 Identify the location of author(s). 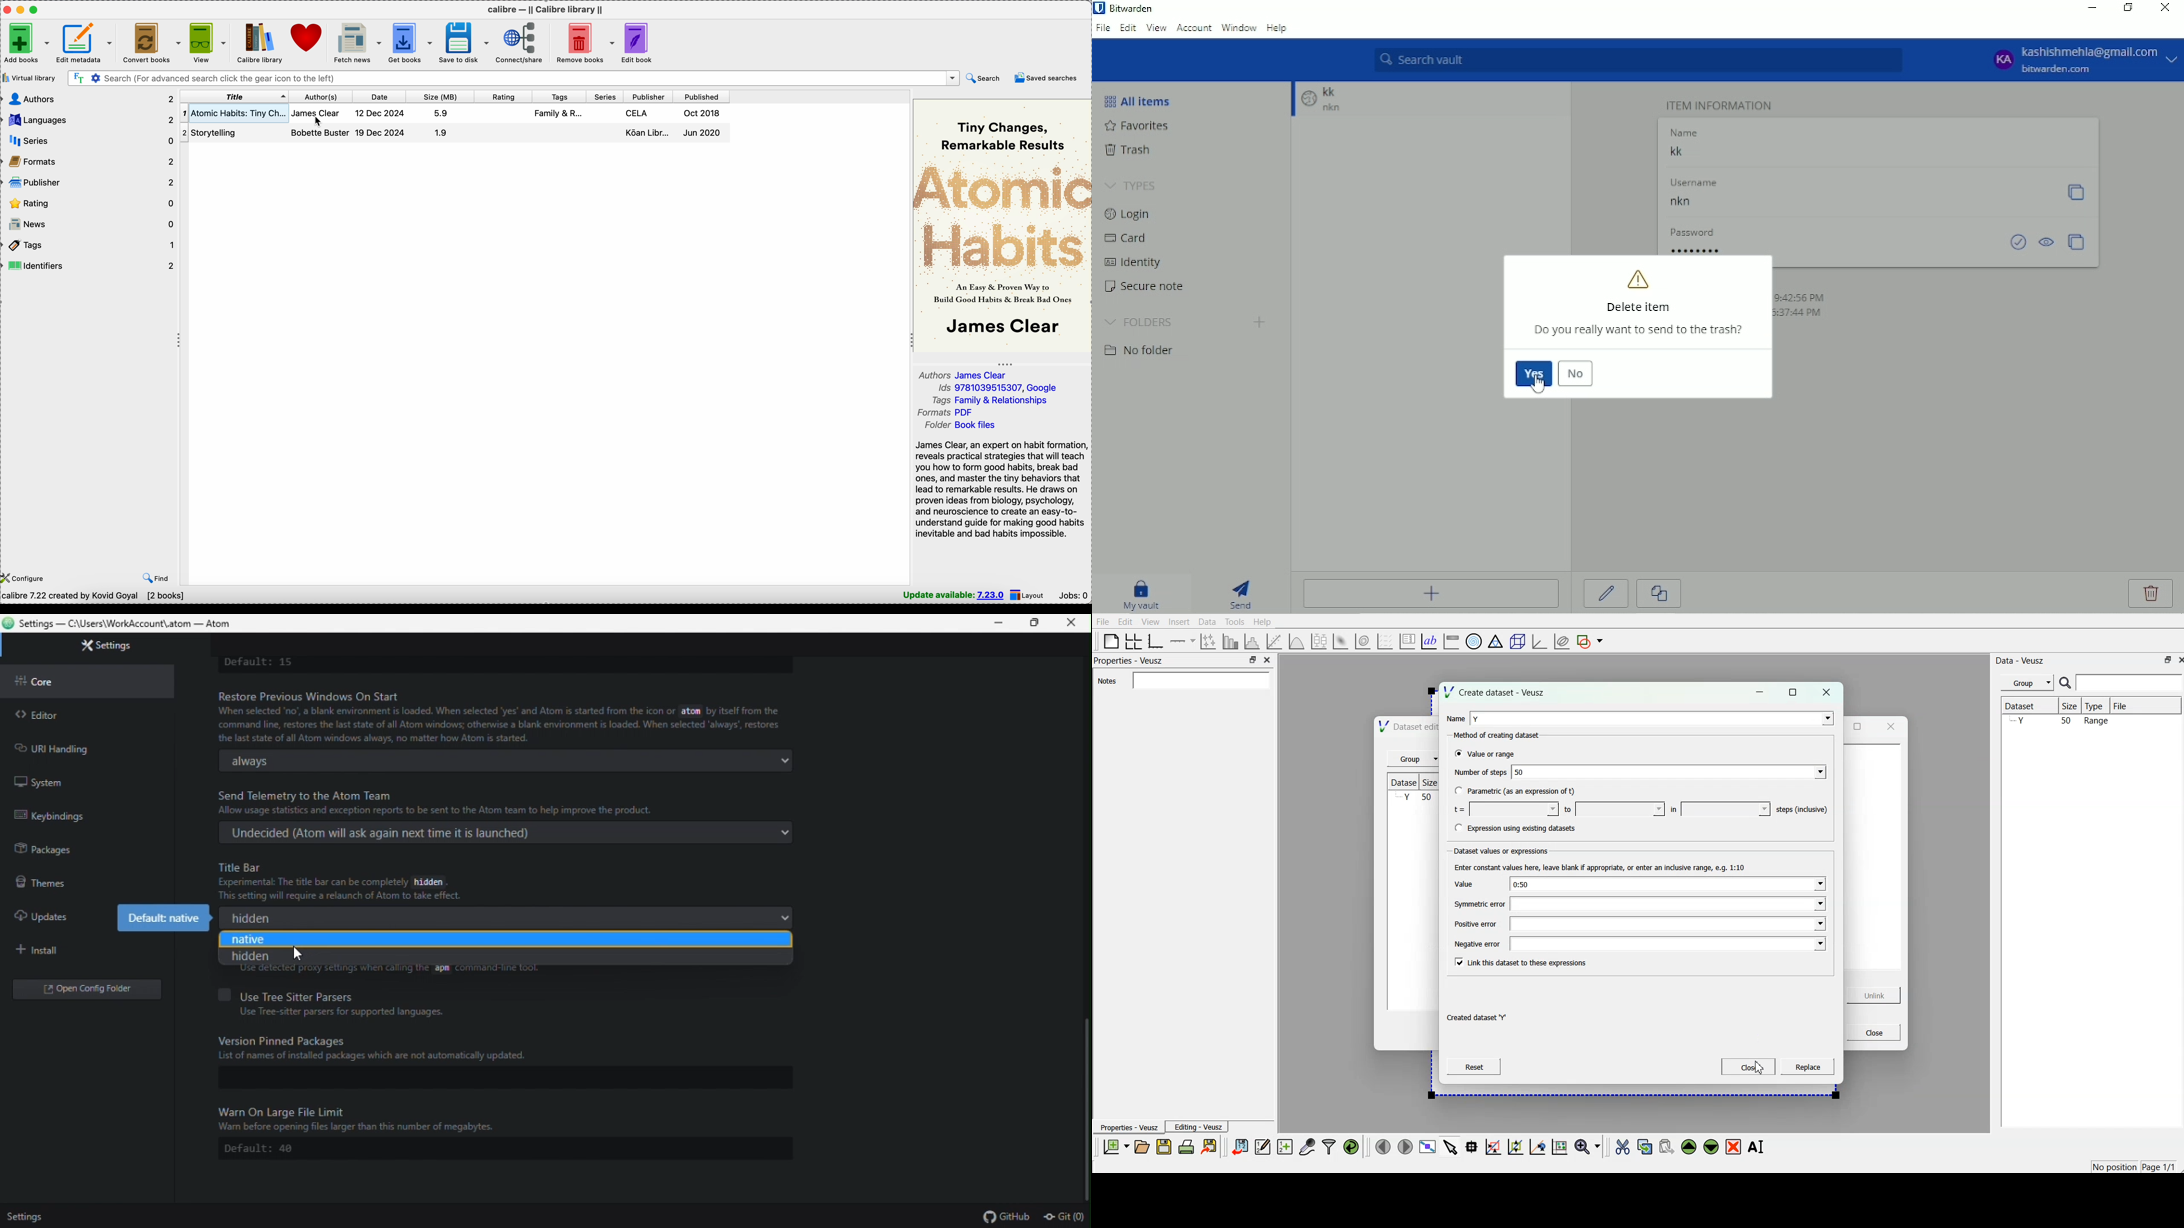
(321, 96).